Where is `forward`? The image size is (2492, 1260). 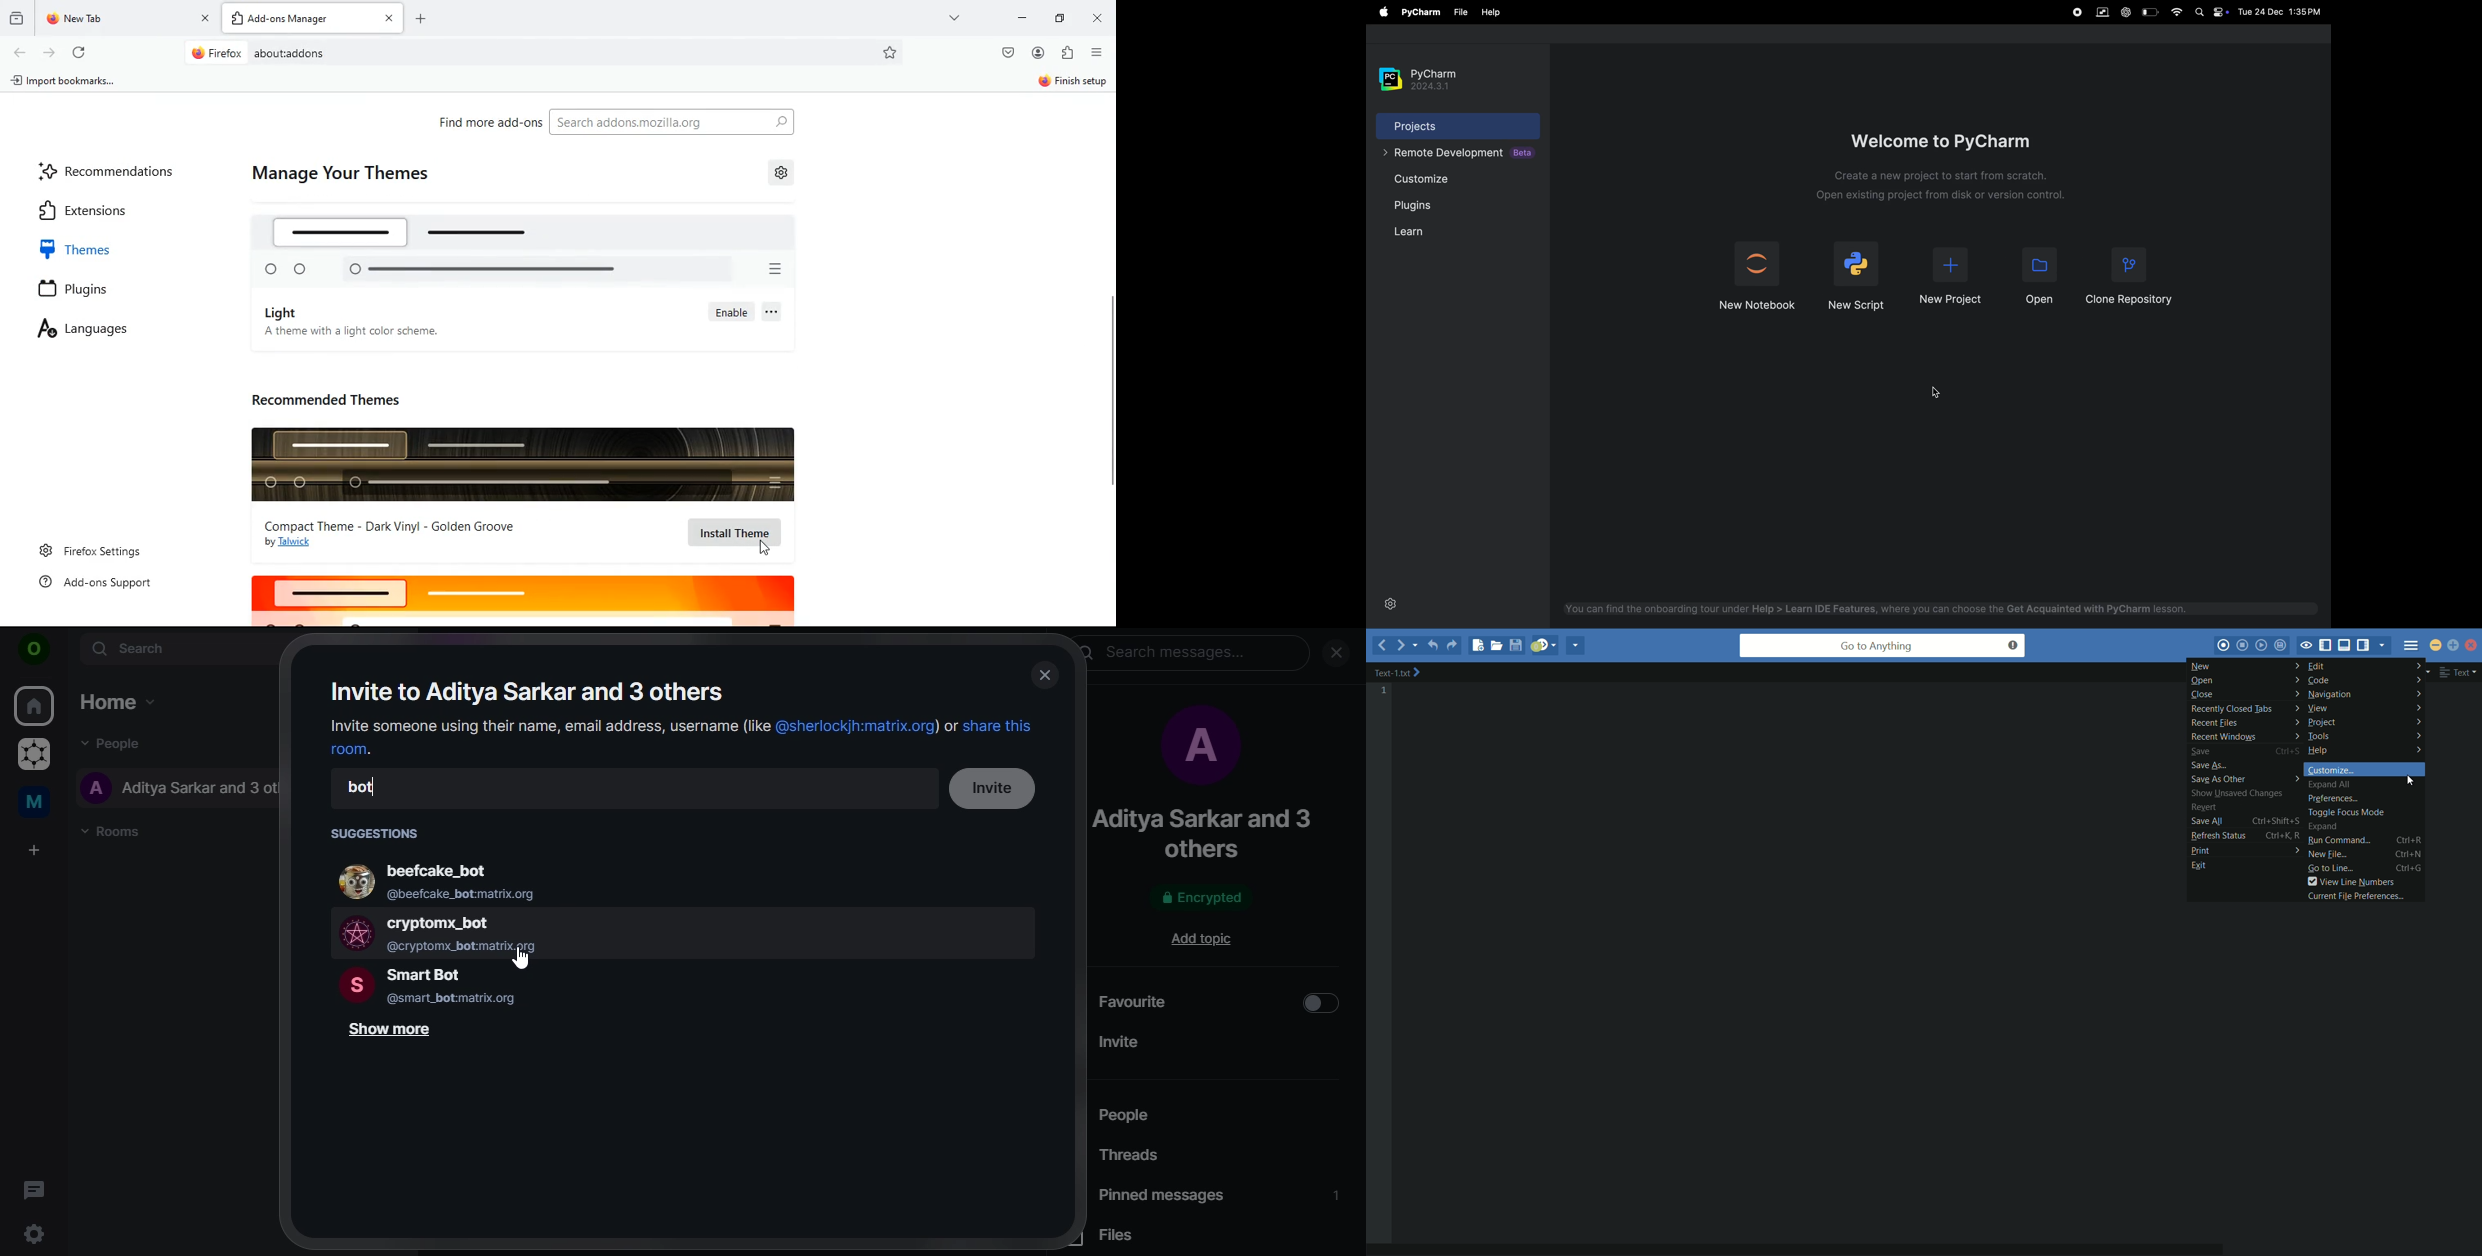 forward is located at coordinates (50, 54).